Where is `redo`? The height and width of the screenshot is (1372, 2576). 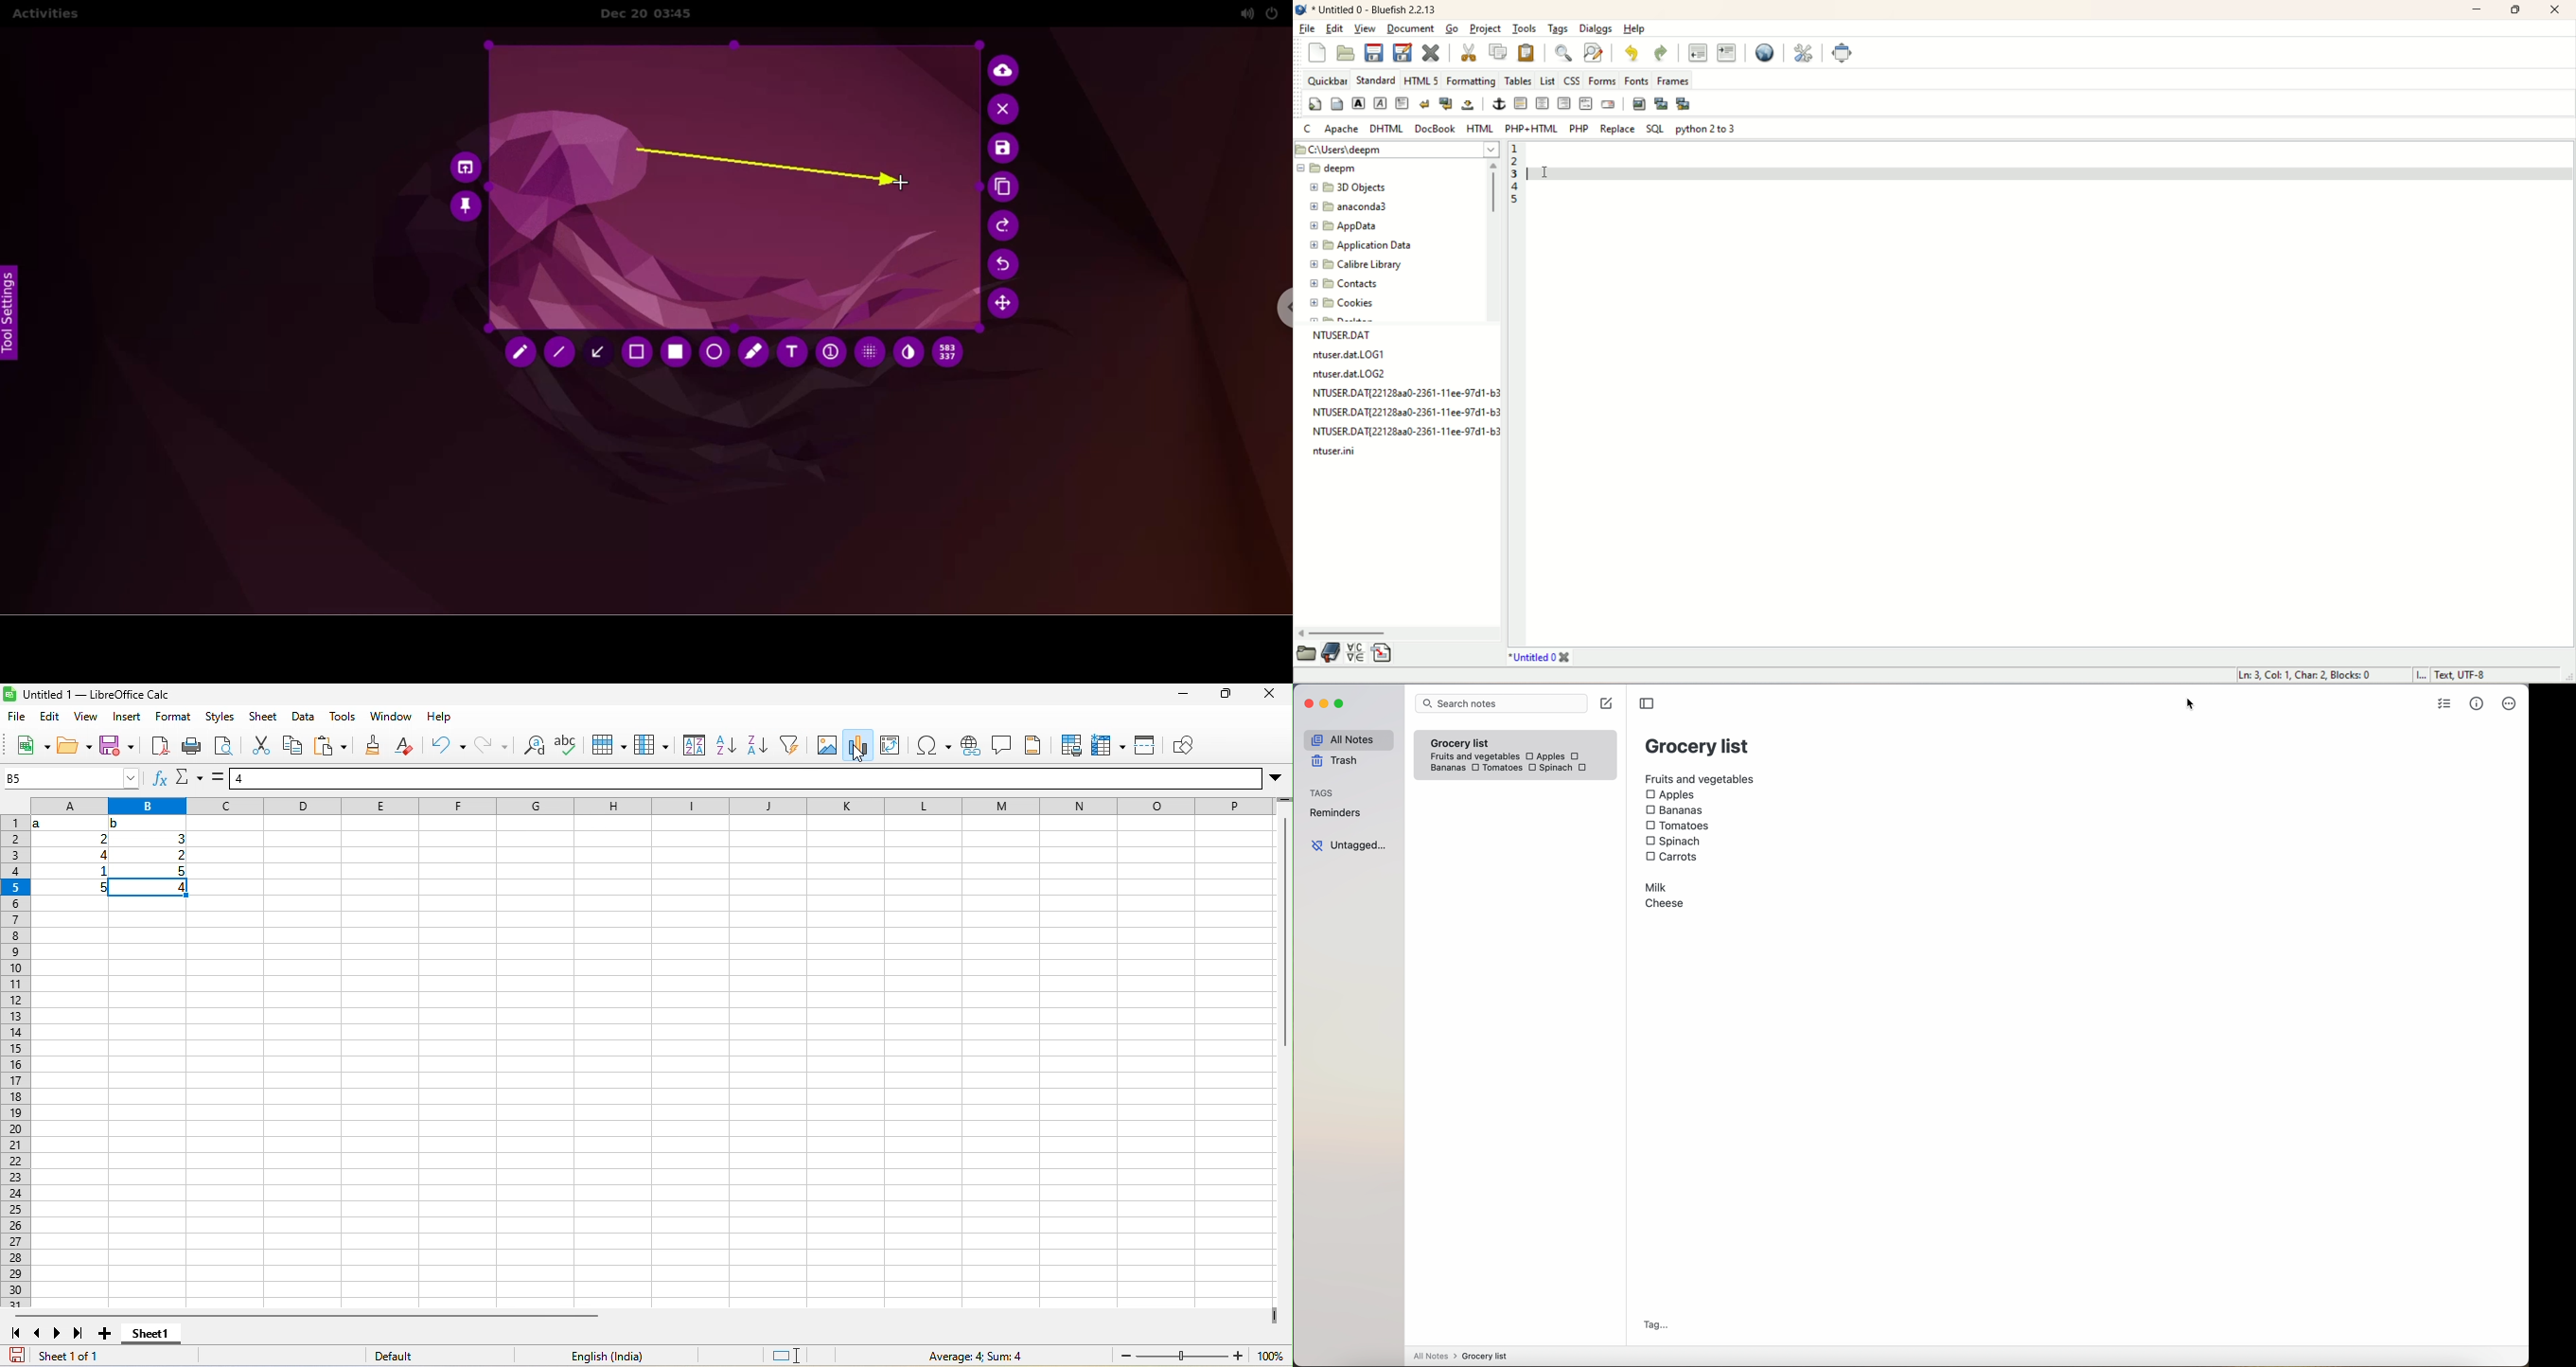 redo is located at coordinates (1658, 51).